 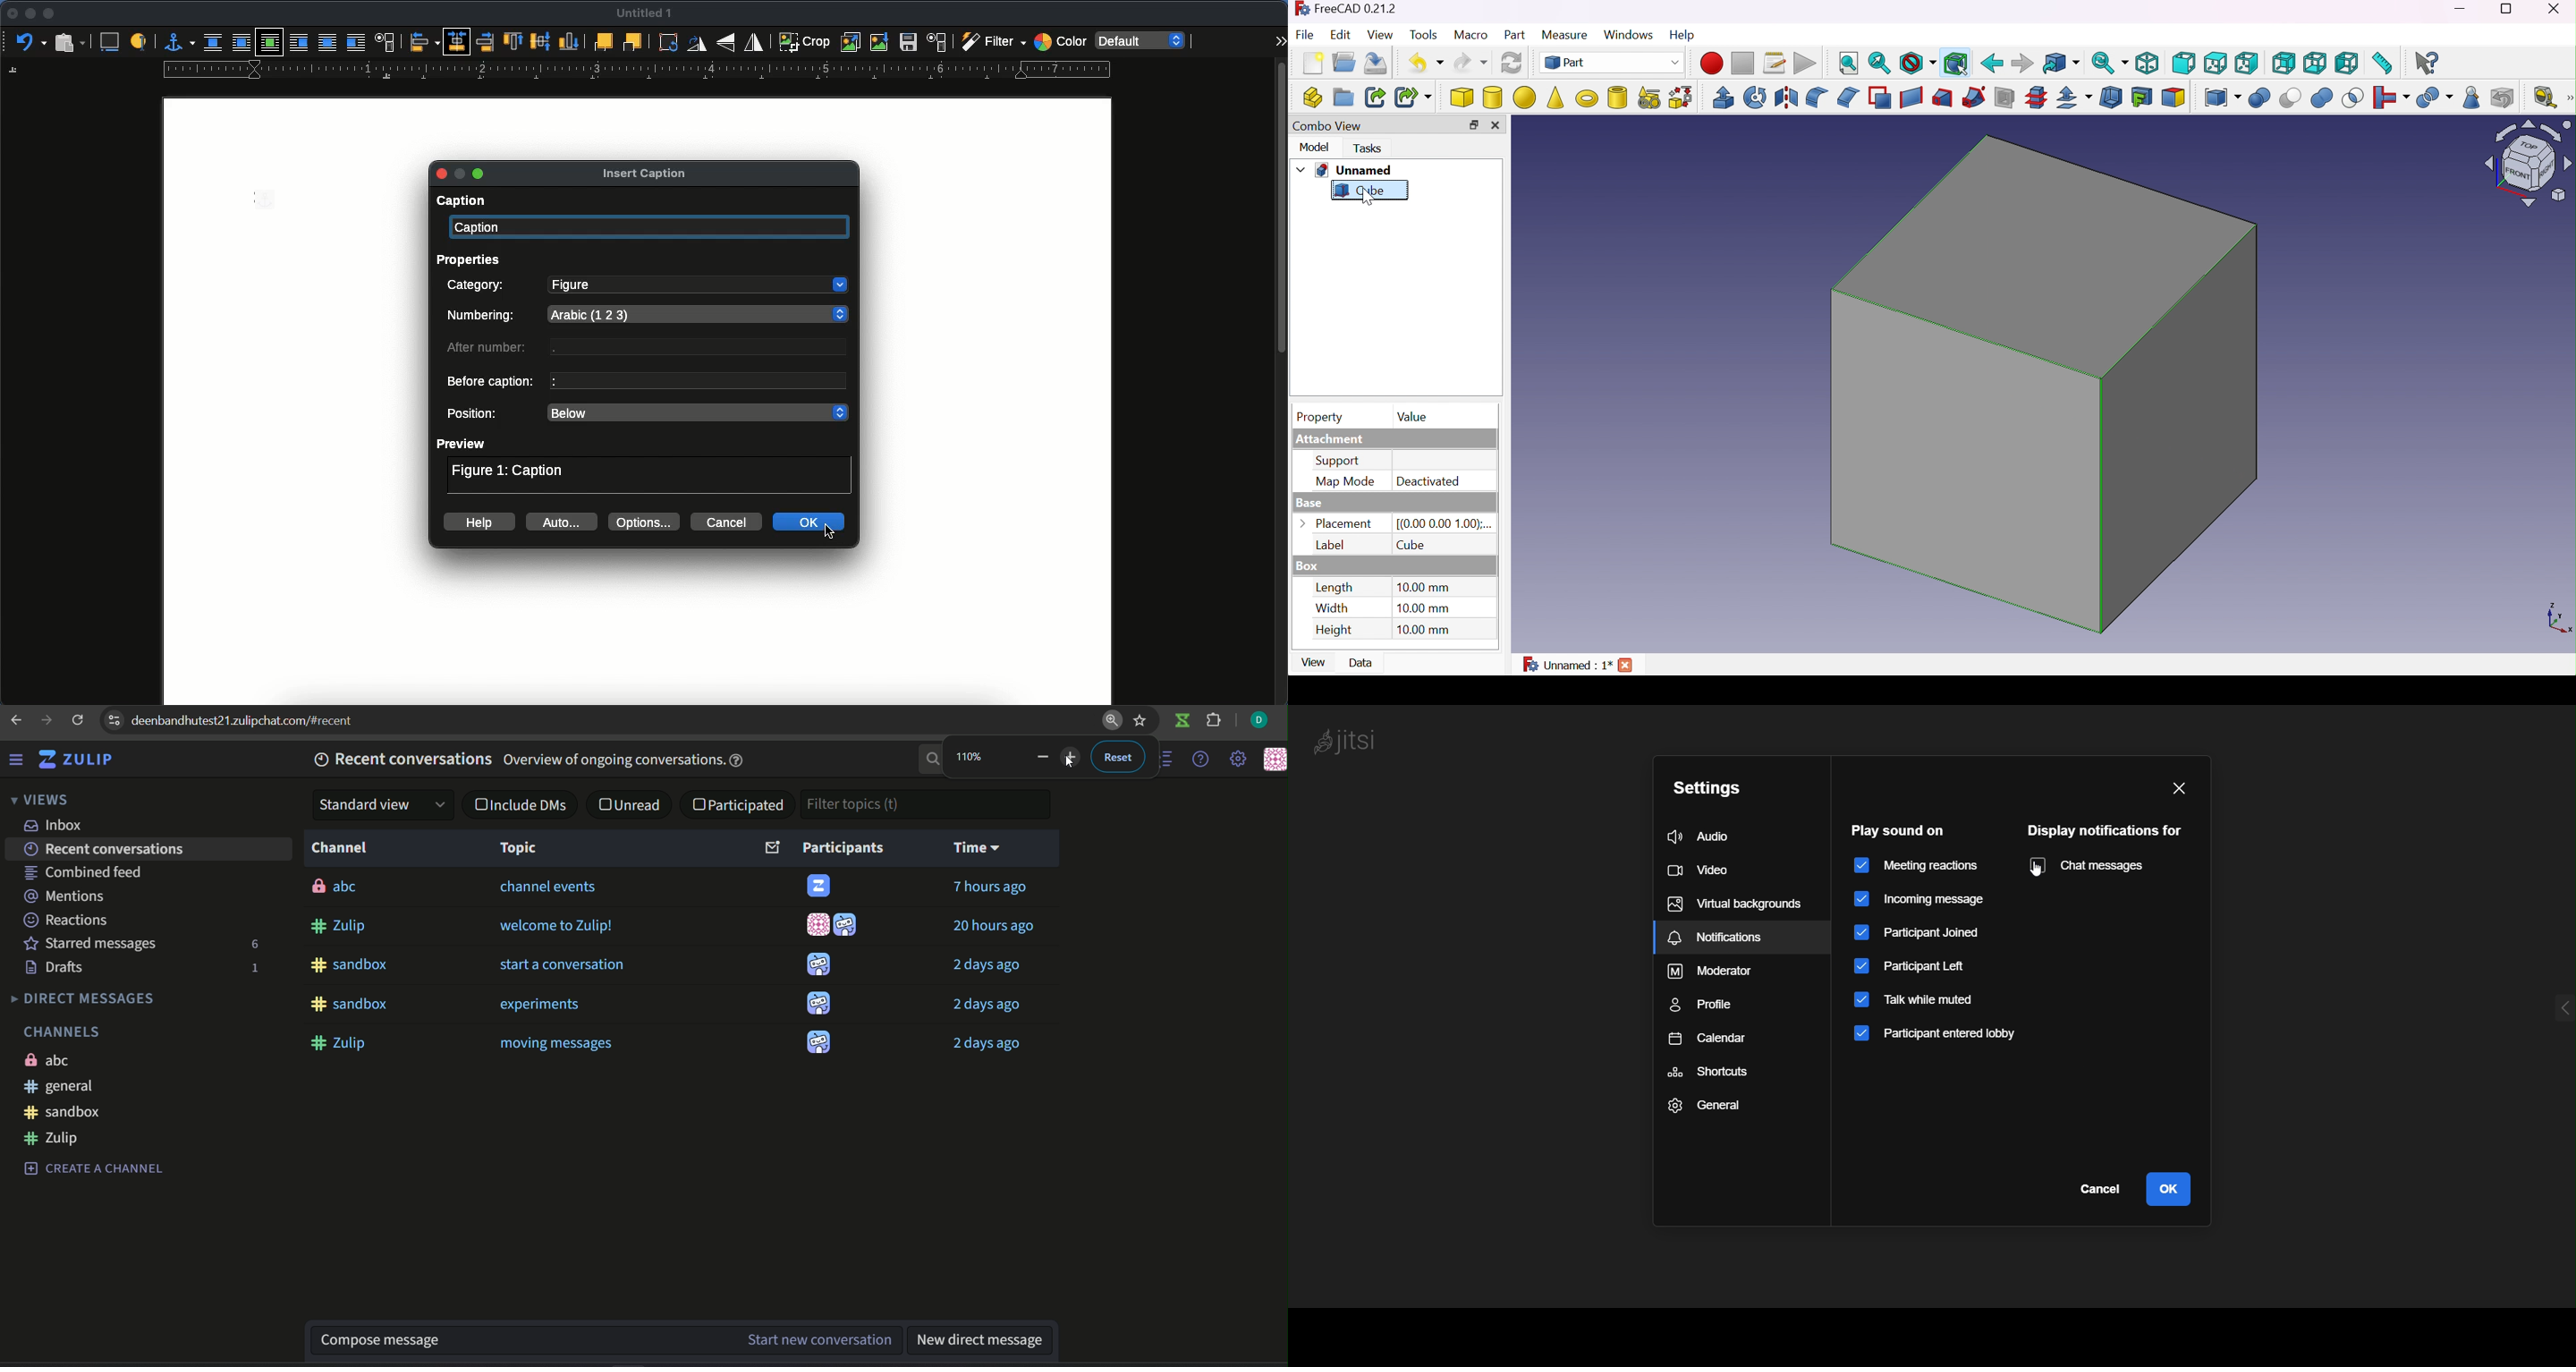 I want to click on Fit selection, so click(x=1880, y=63).